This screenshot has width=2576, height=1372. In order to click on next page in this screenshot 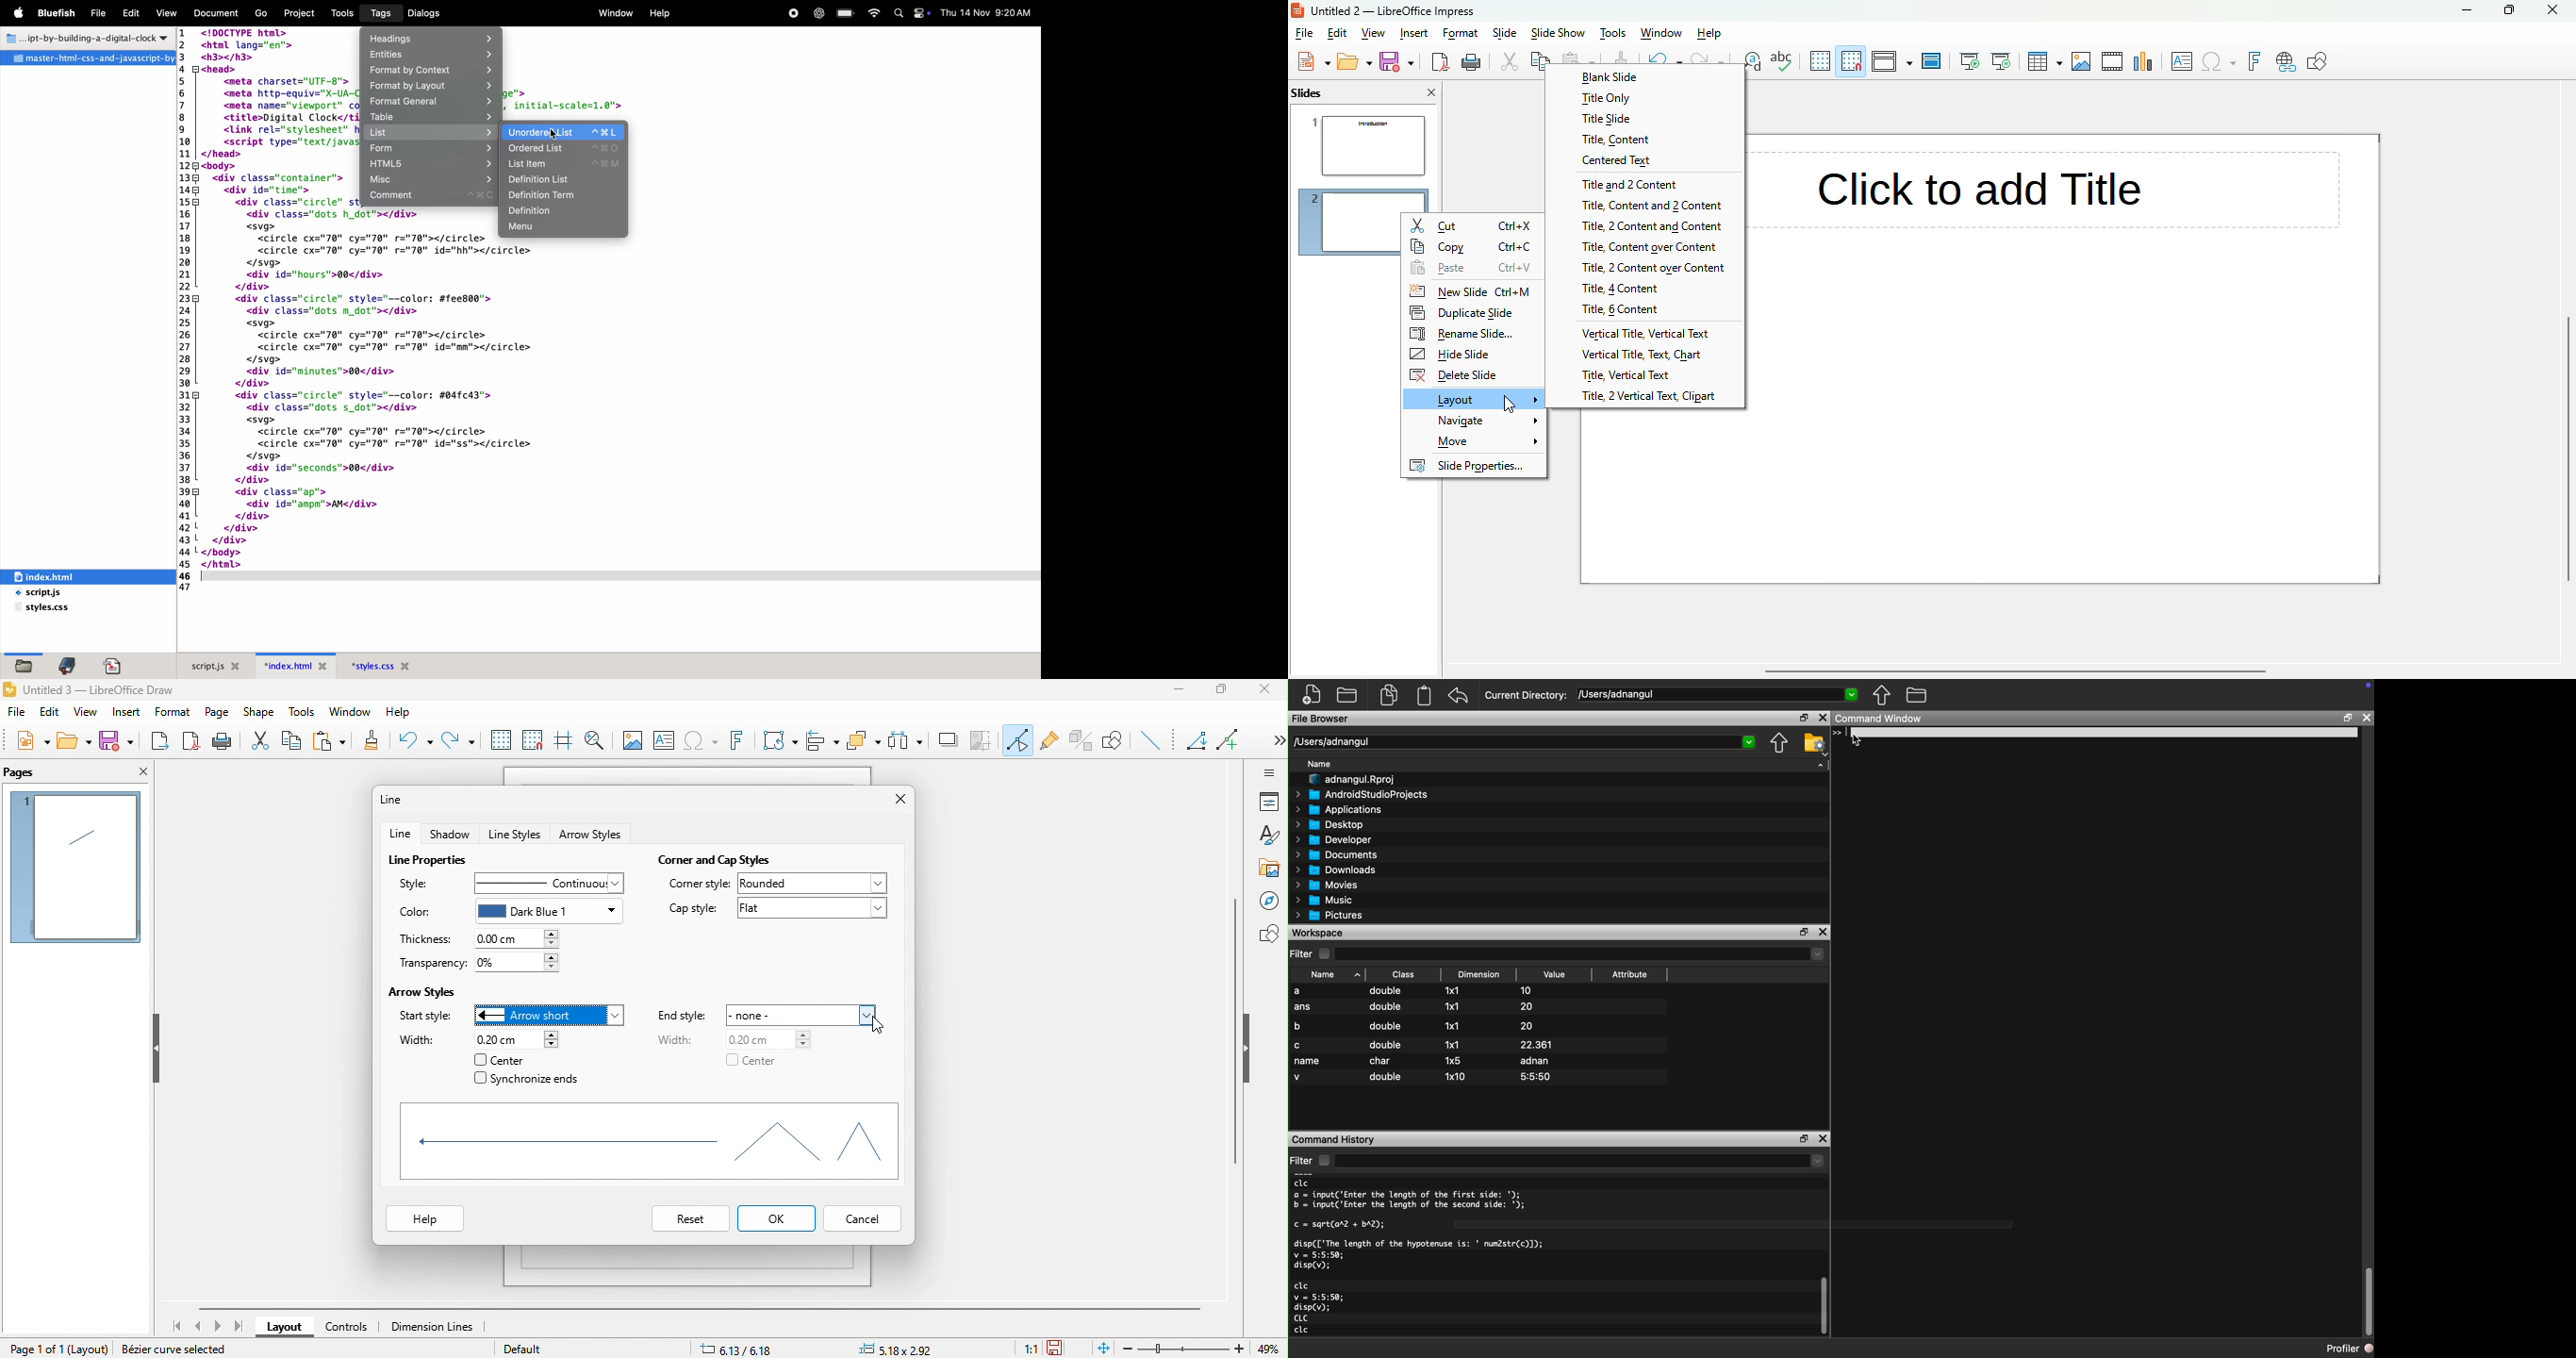, I will do `click(218, 1327)`.